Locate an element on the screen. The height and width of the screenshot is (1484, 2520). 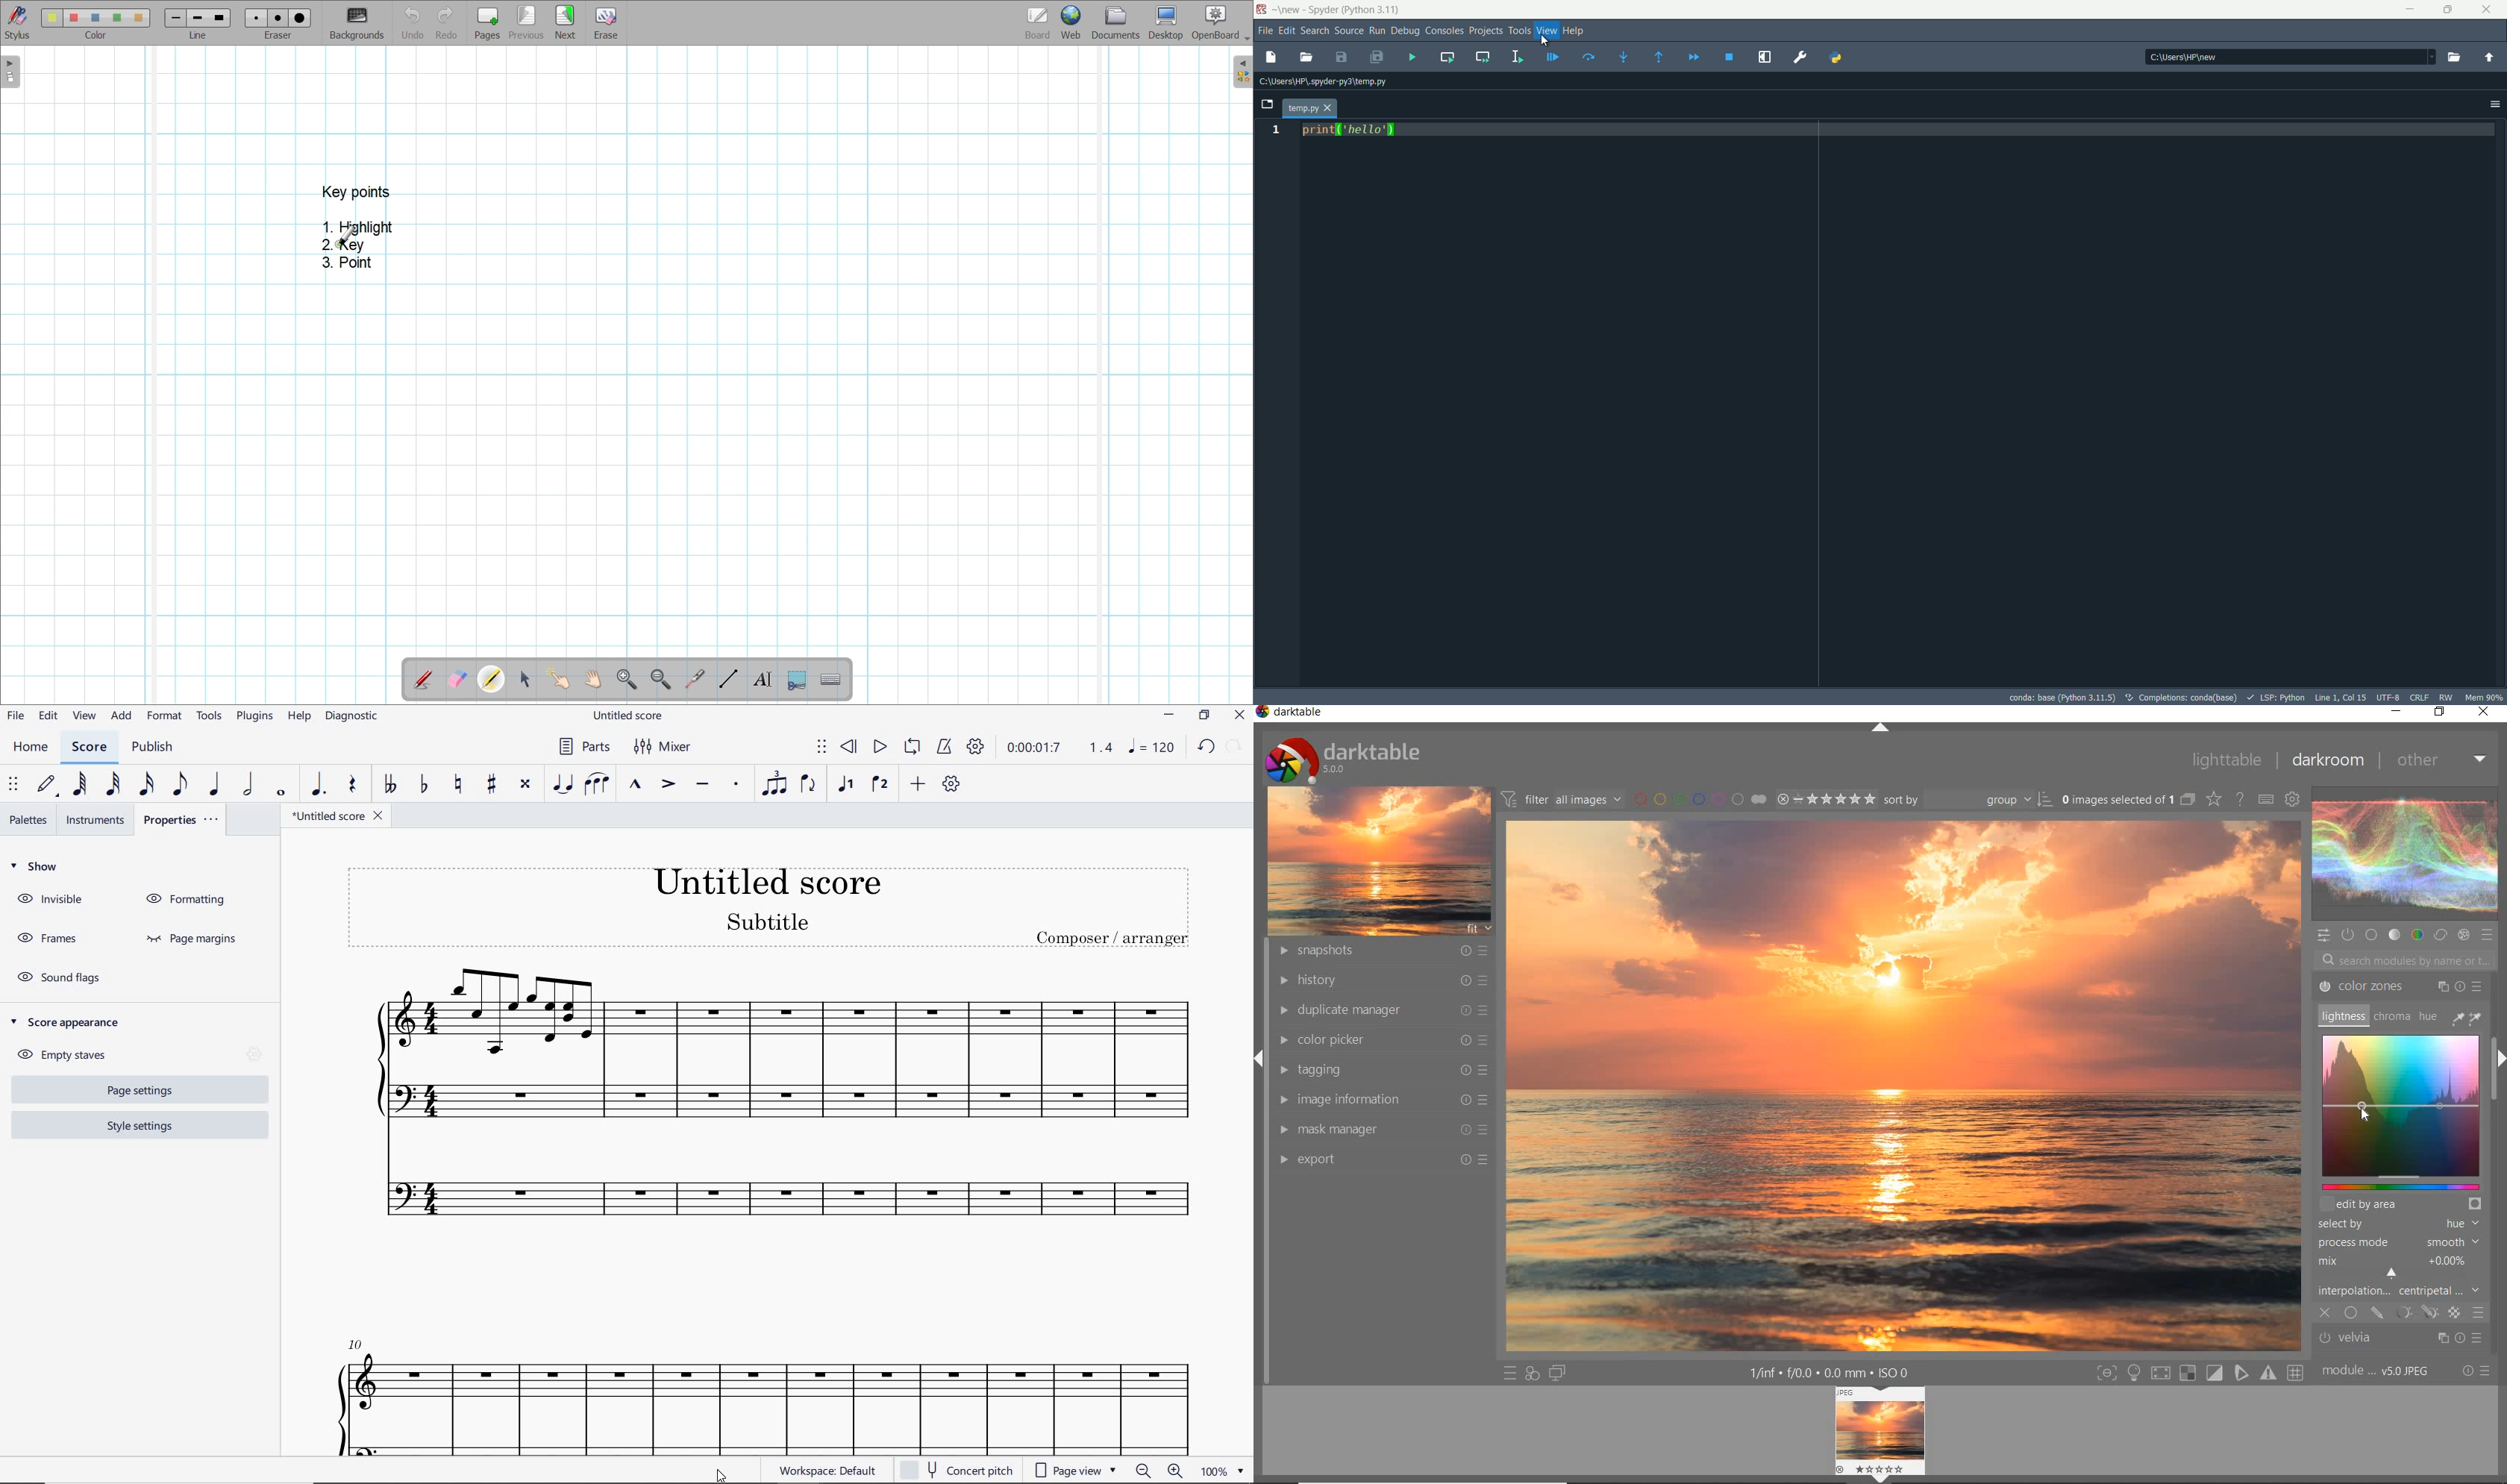
continue execution until next breakpoint is located at coordinates (1694, 58).